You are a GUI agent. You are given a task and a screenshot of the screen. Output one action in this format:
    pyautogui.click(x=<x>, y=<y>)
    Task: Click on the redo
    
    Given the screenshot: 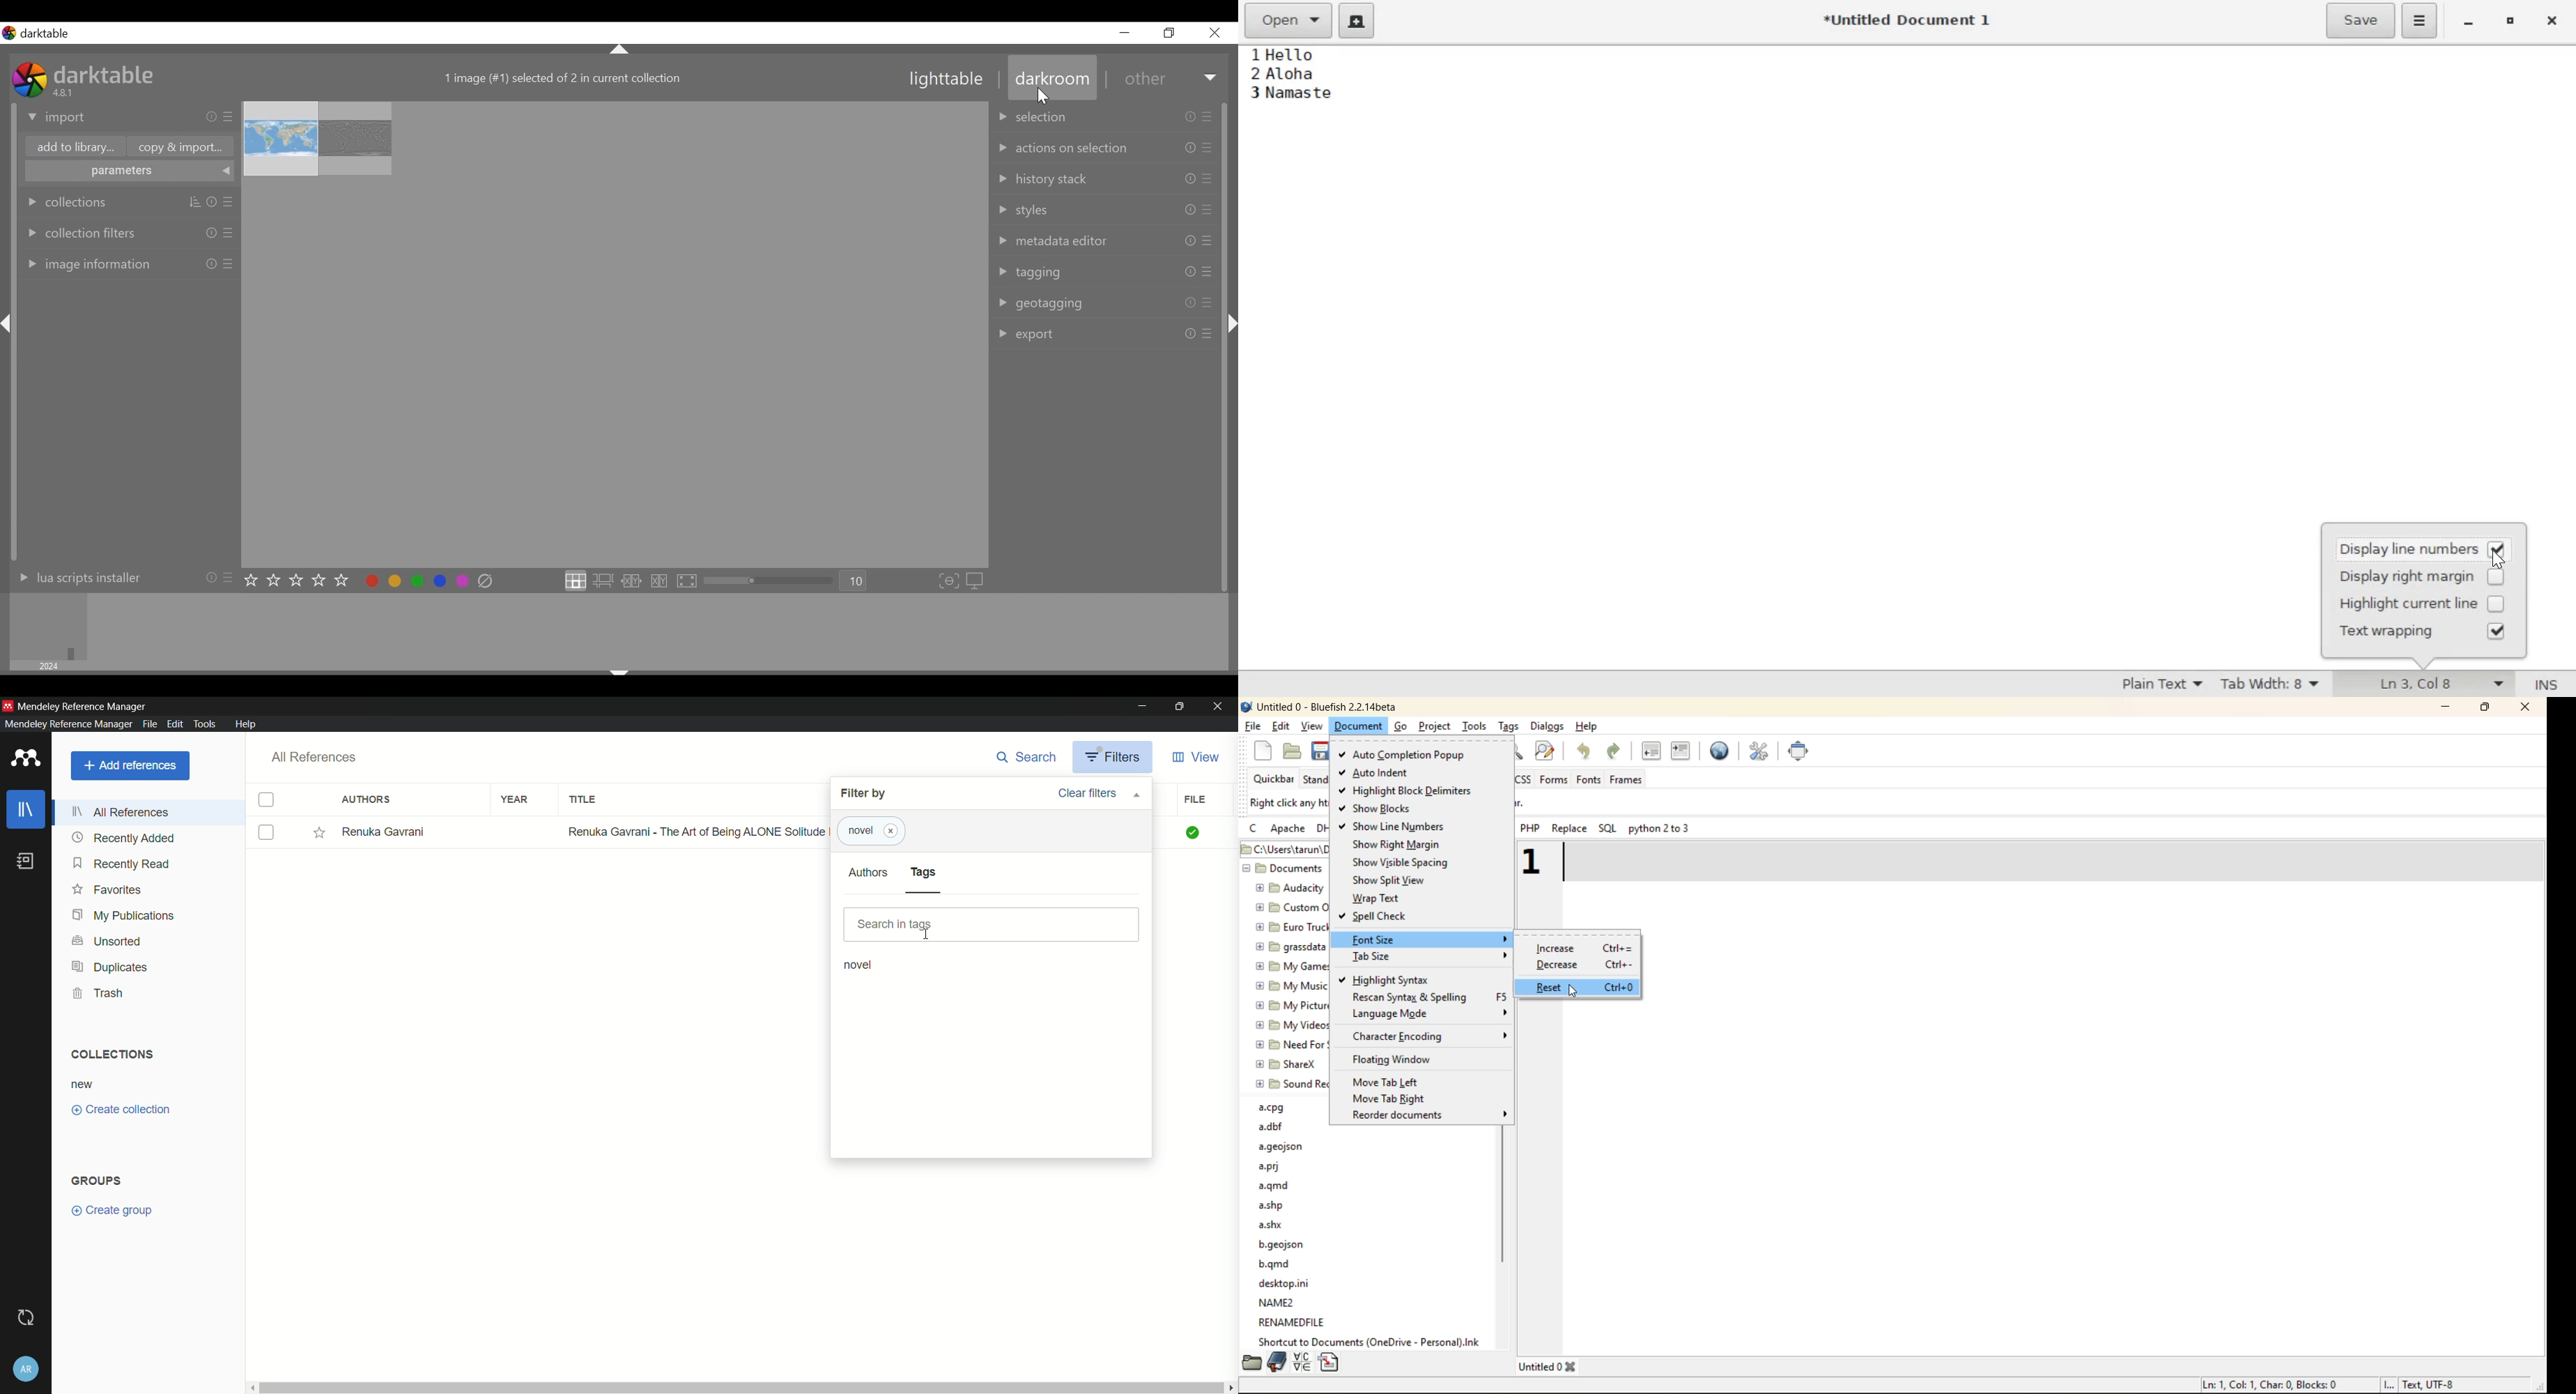 What is the action you would take?
    pyautogui.click(x=1612, y=750)
    